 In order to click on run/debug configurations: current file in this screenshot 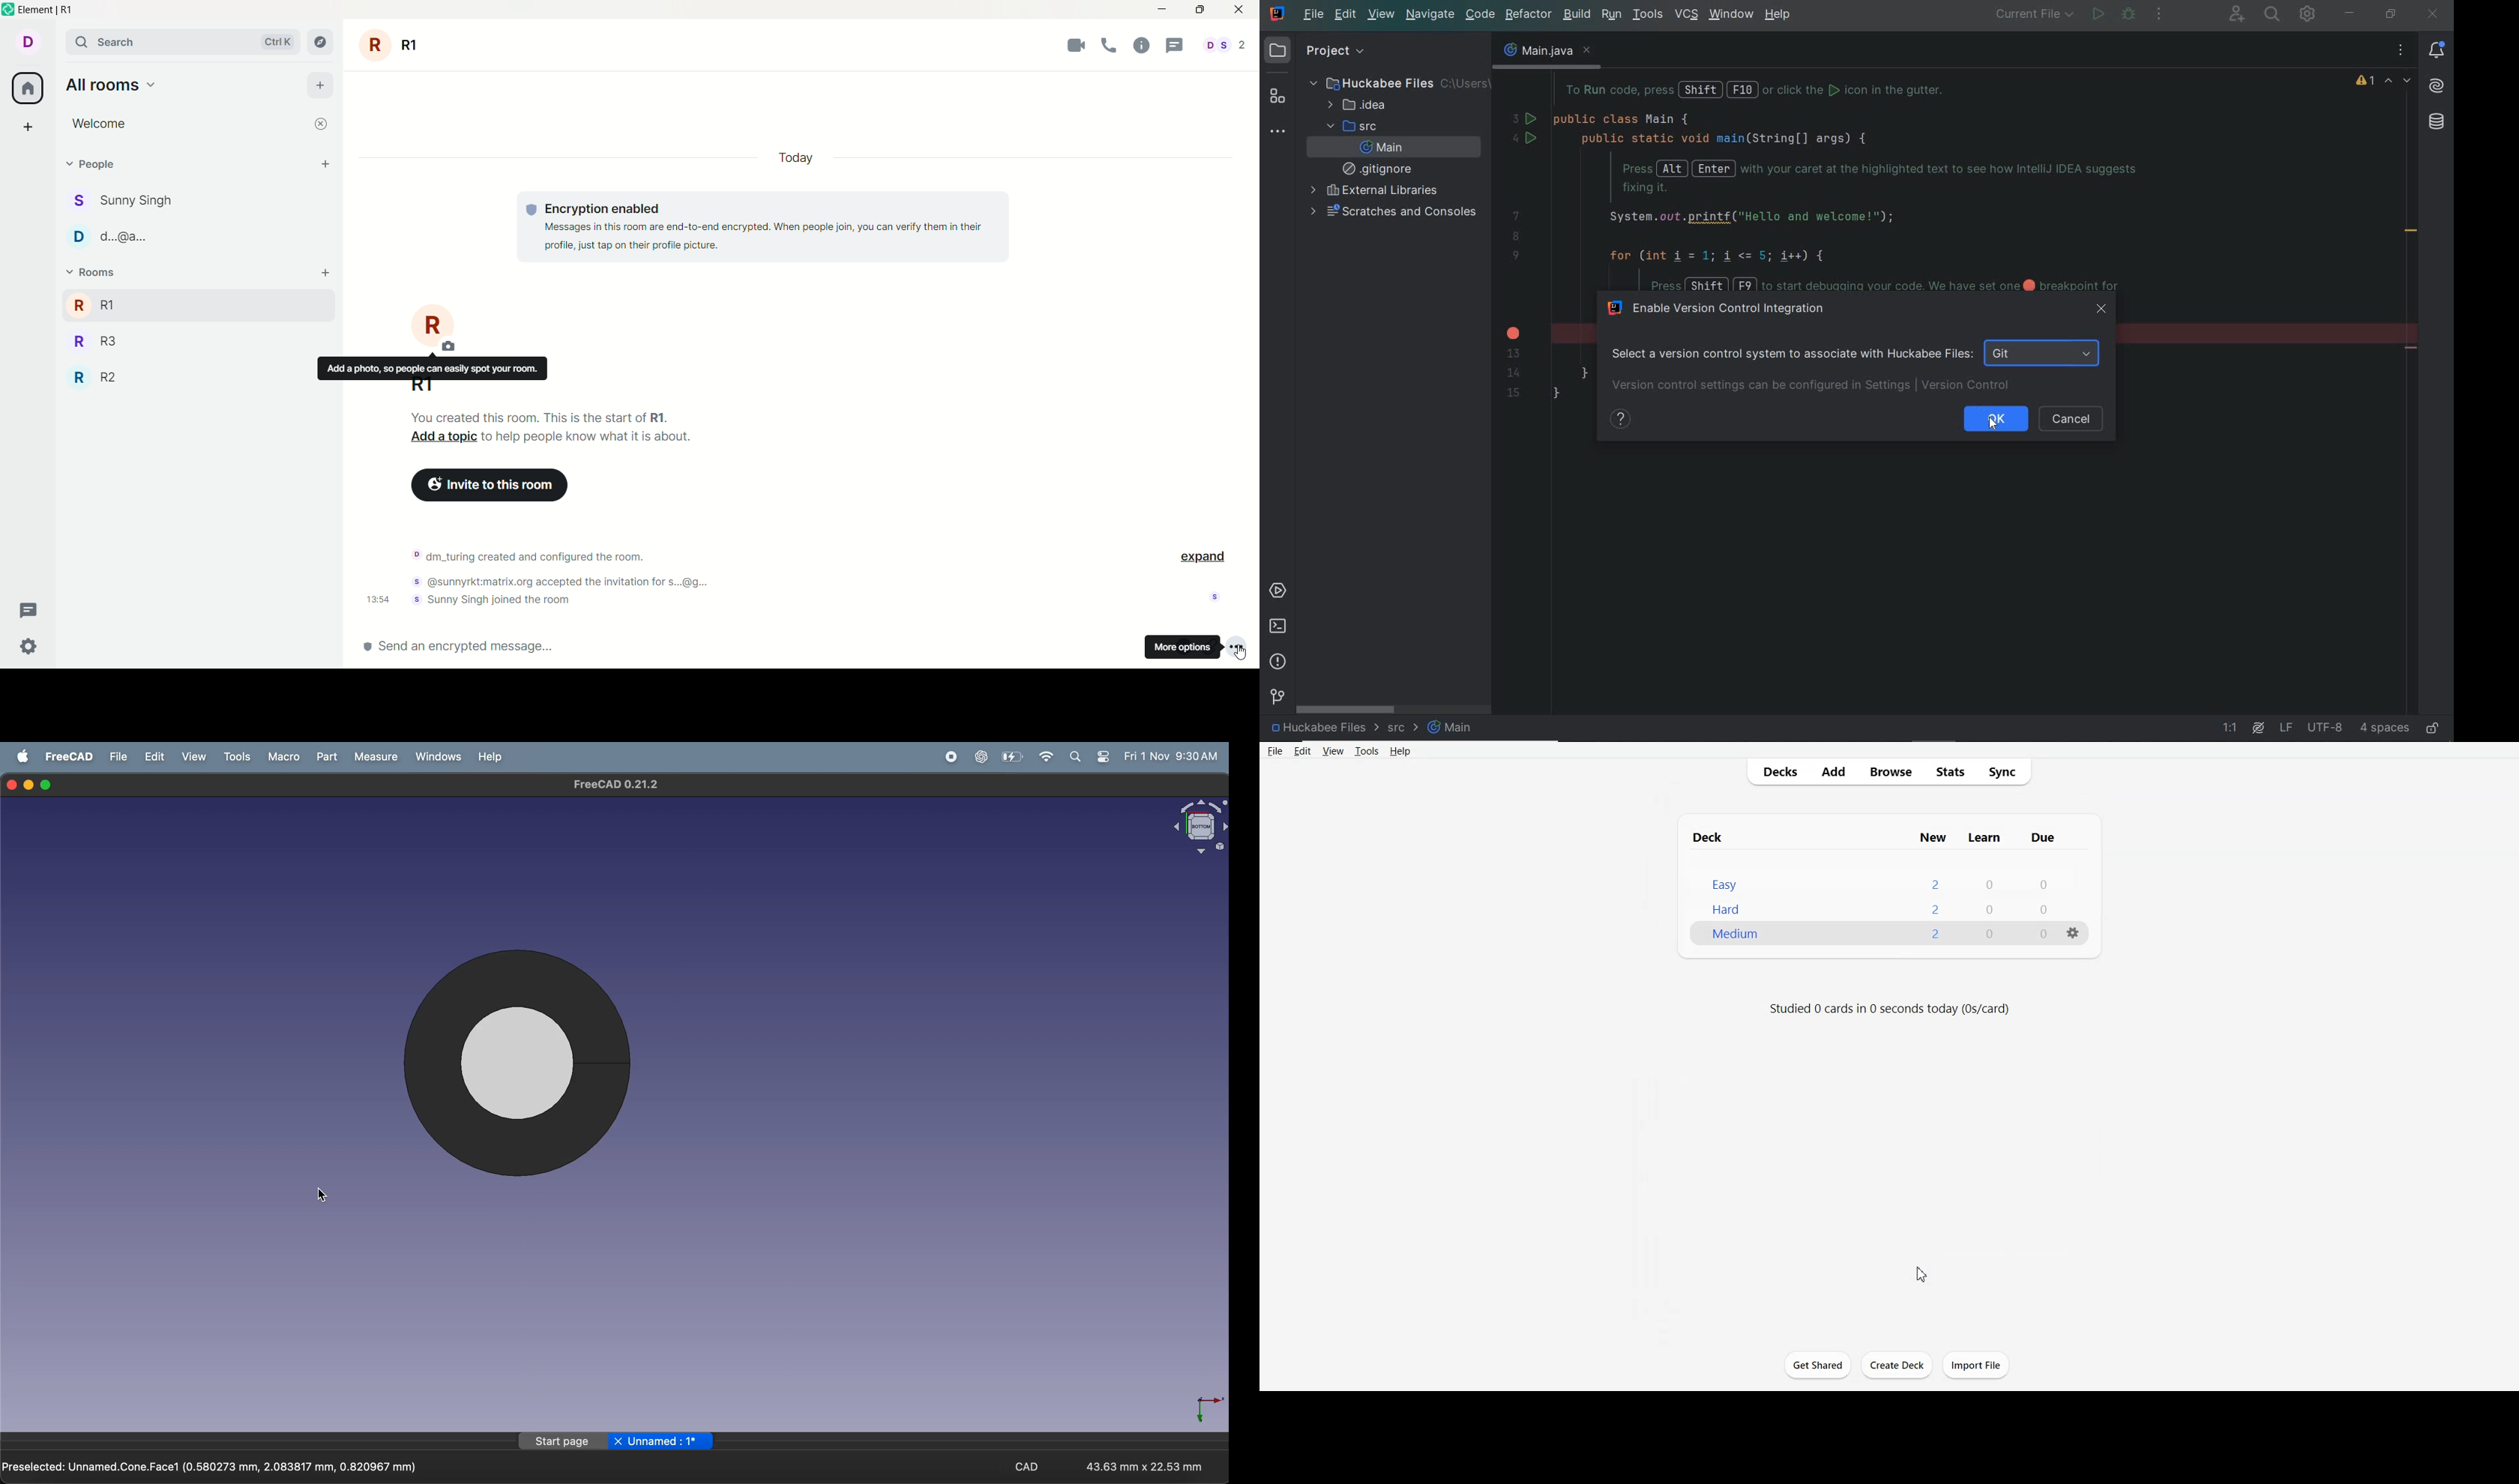, I will do `click(2036, 16)`.